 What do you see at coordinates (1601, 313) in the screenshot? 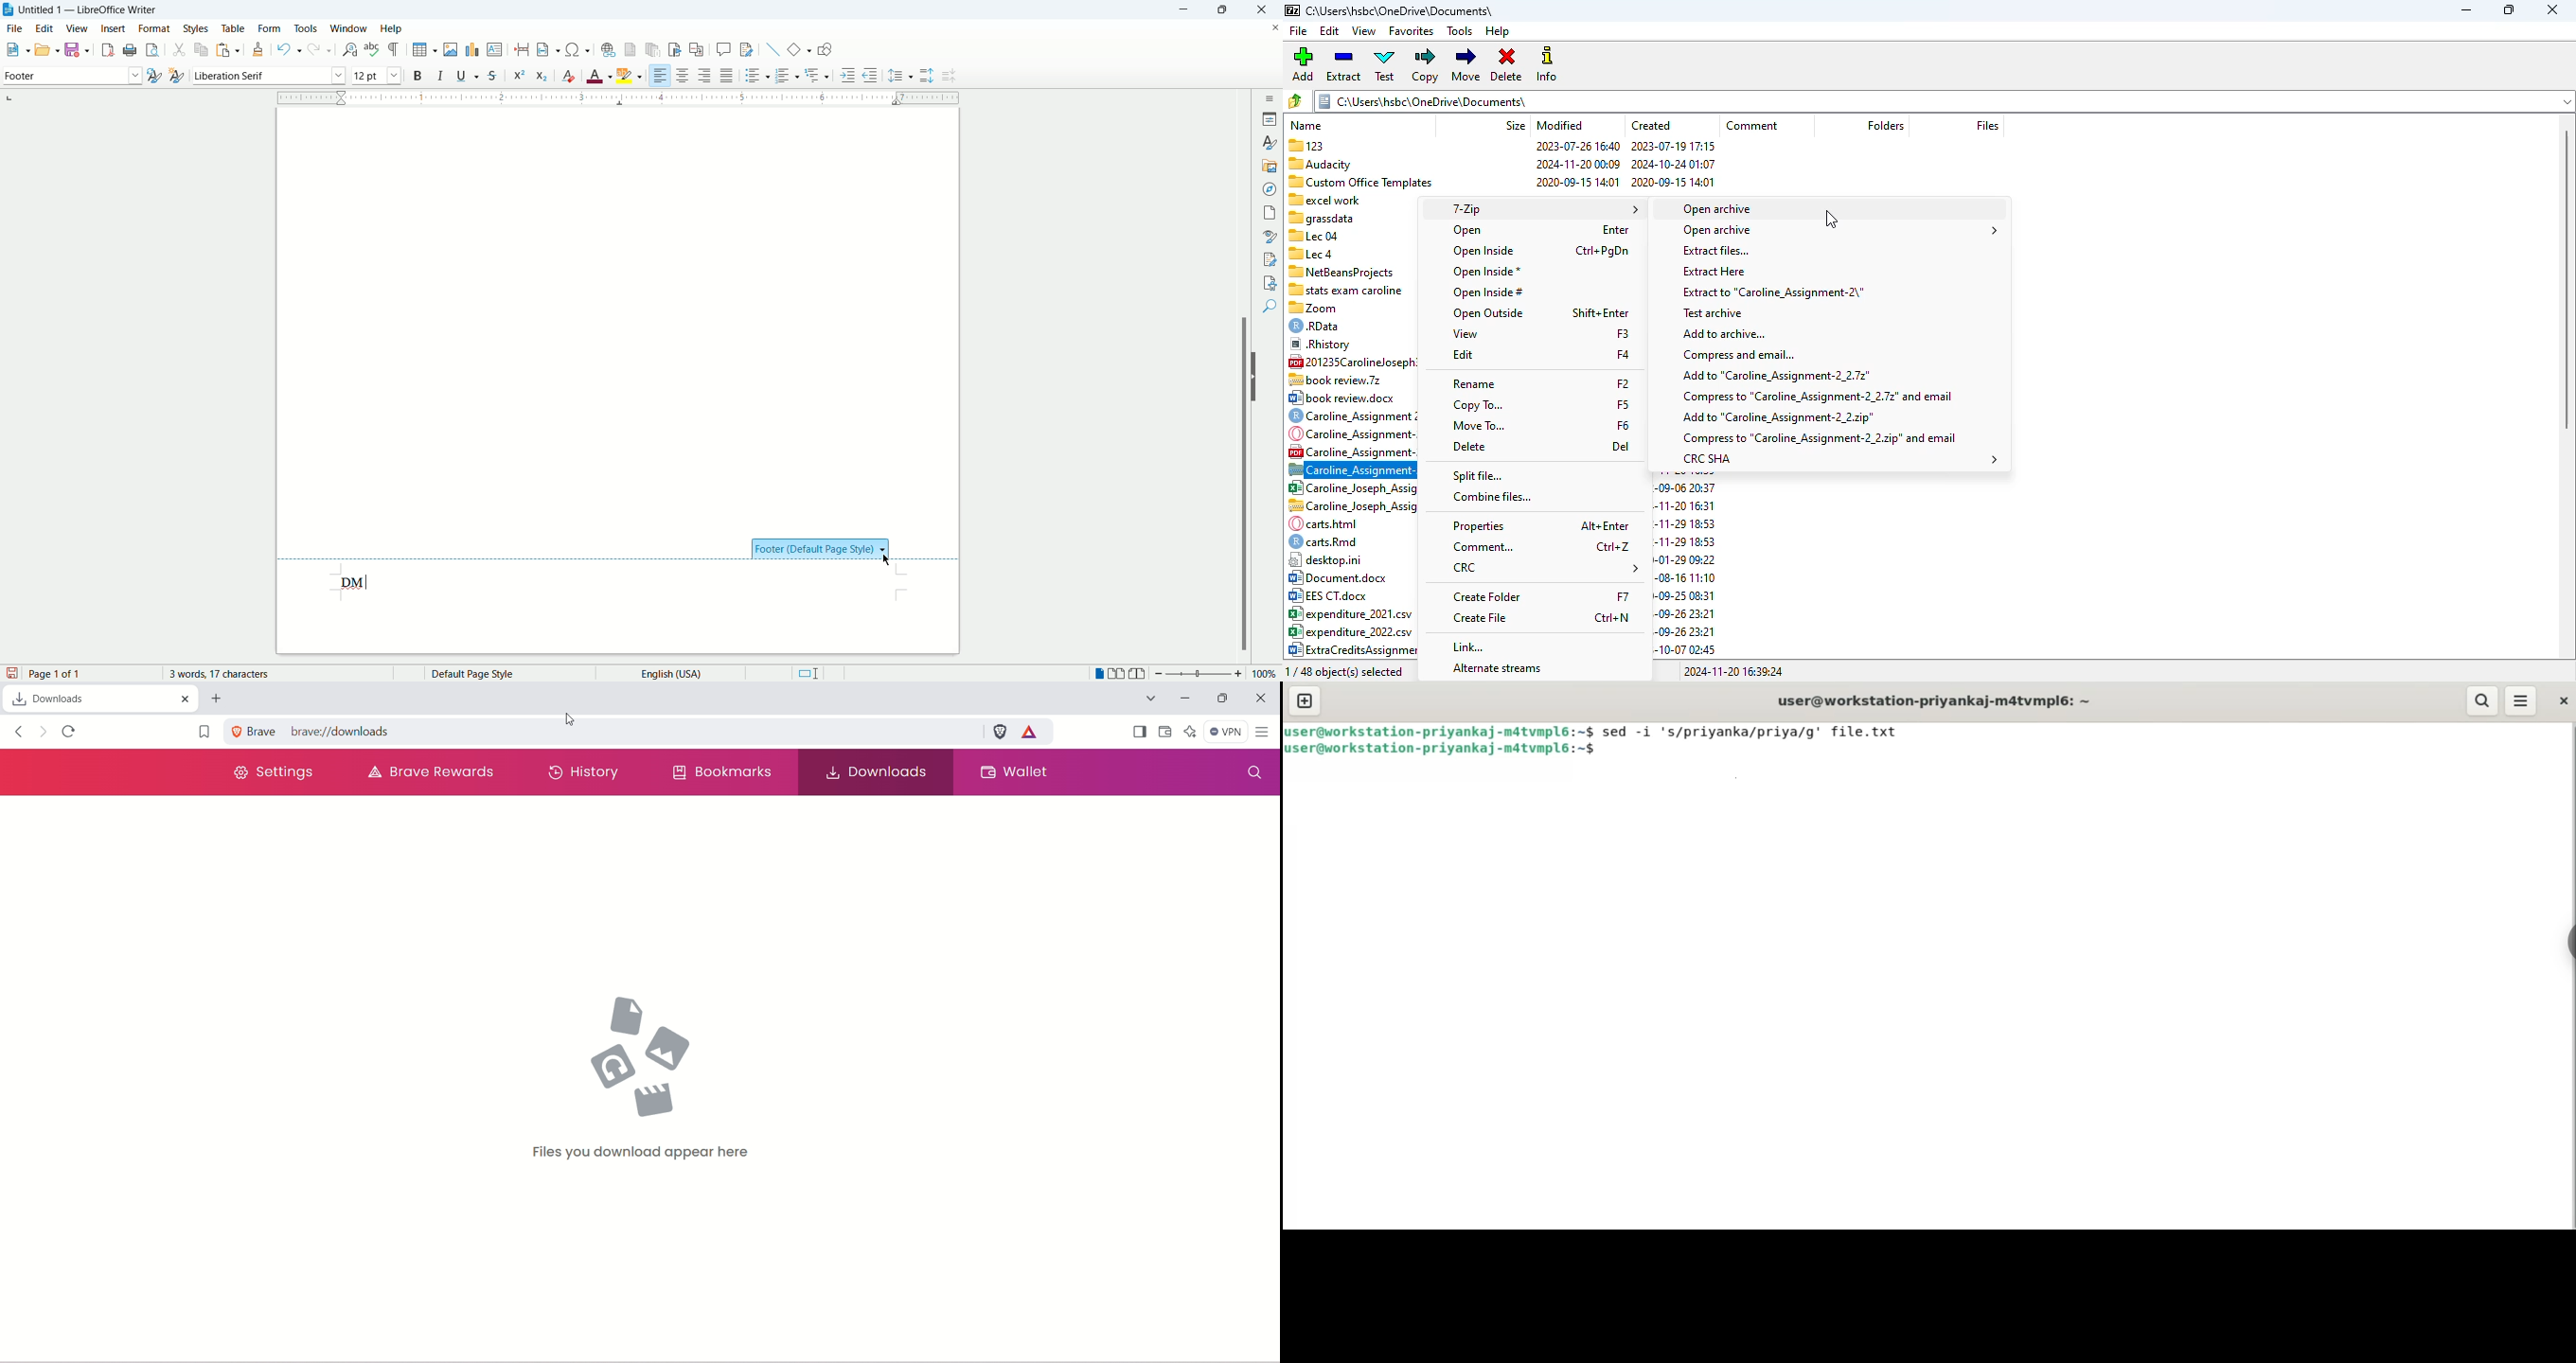
I see `shortcut for open outside` at bounding box center [1601, 313].